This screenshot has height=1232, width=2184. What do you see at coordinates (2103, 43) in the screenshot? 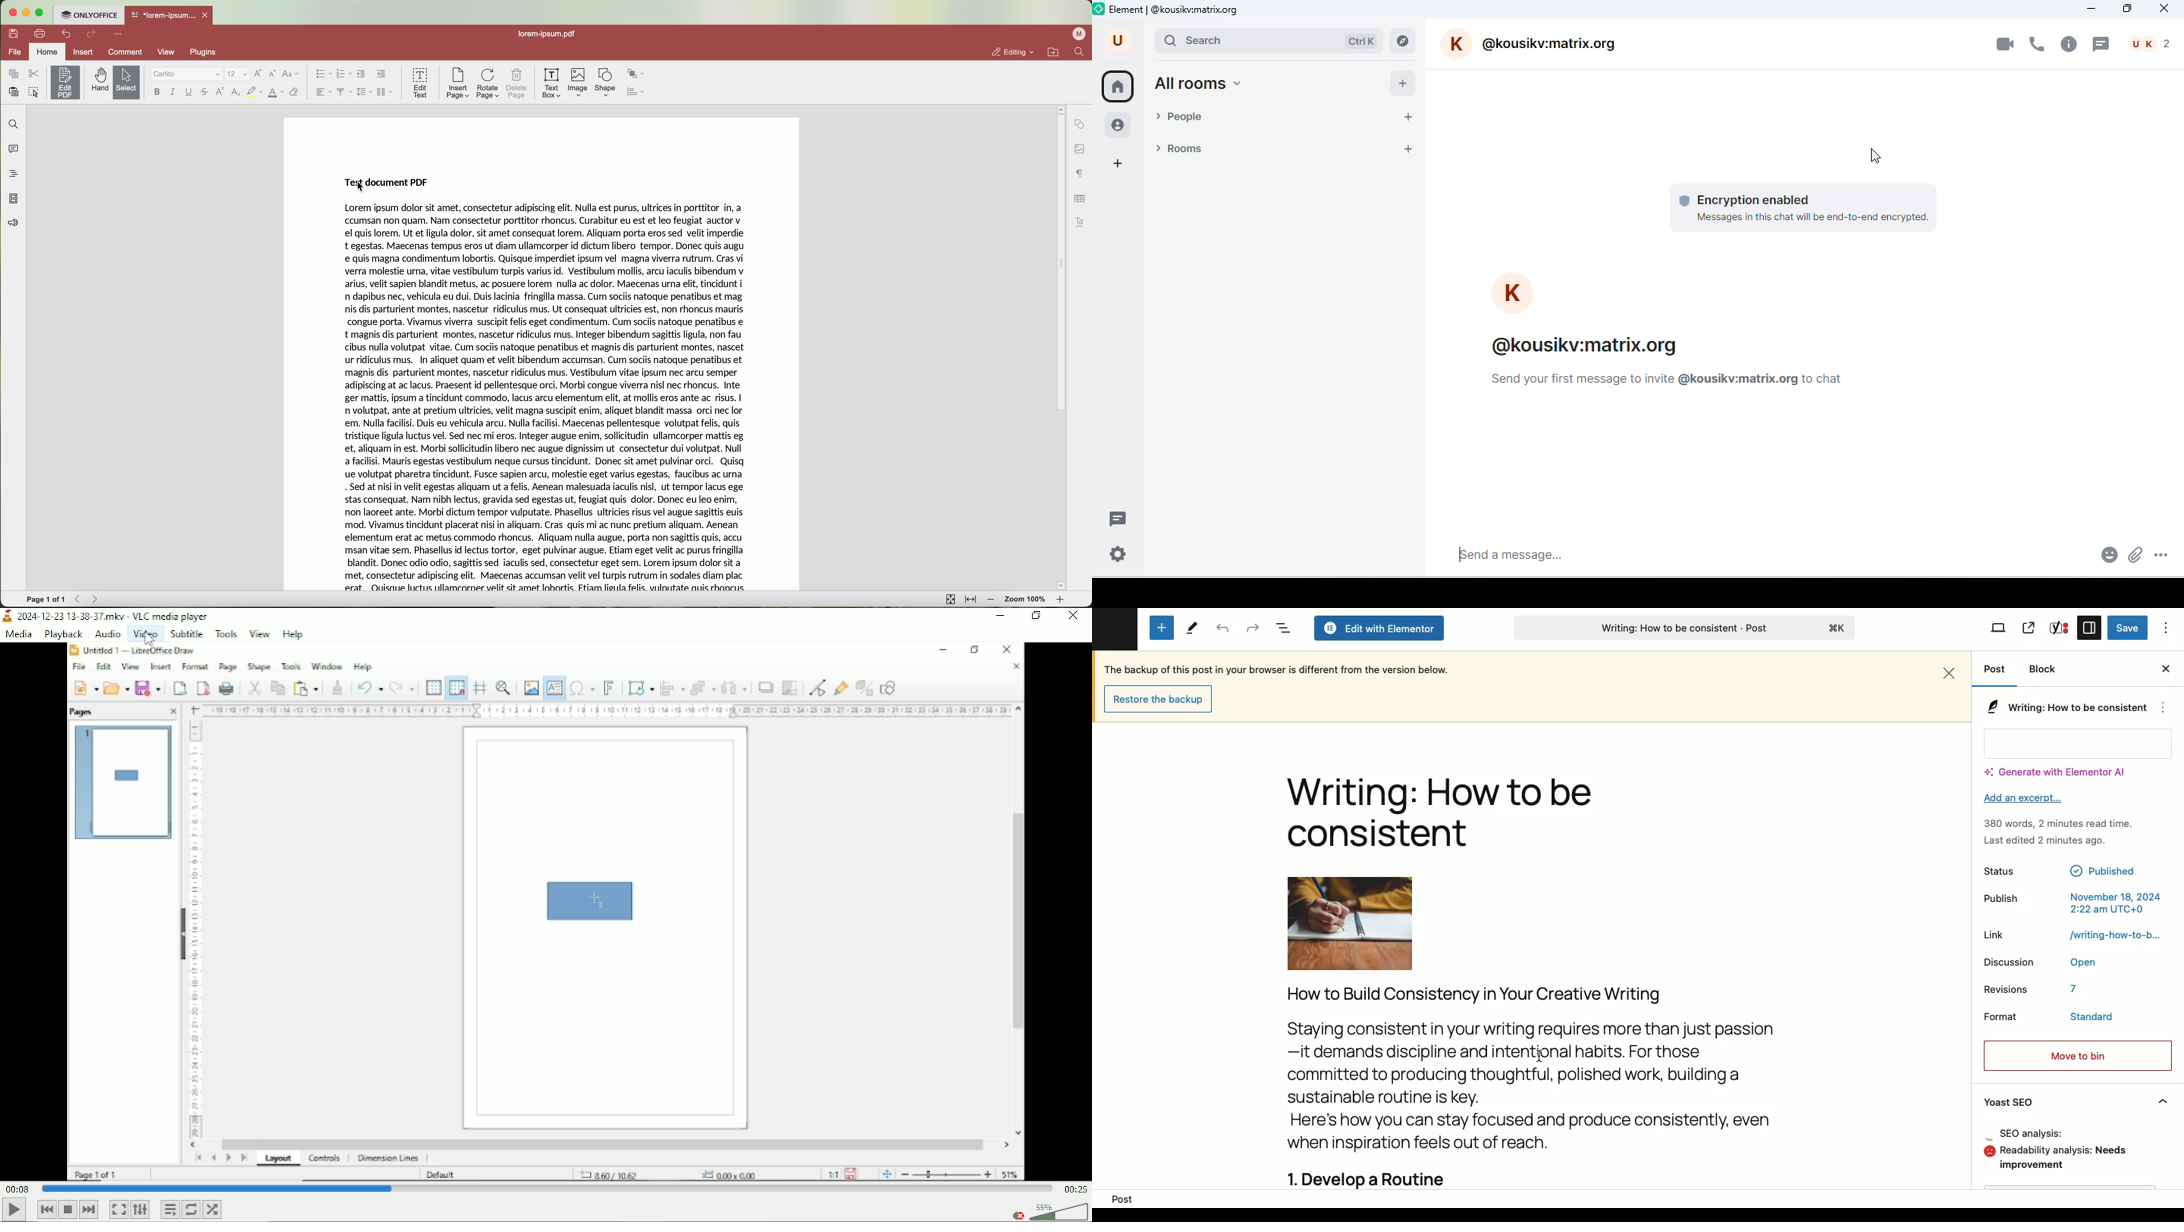
I see `threads` at bounding box center [2103, 43].